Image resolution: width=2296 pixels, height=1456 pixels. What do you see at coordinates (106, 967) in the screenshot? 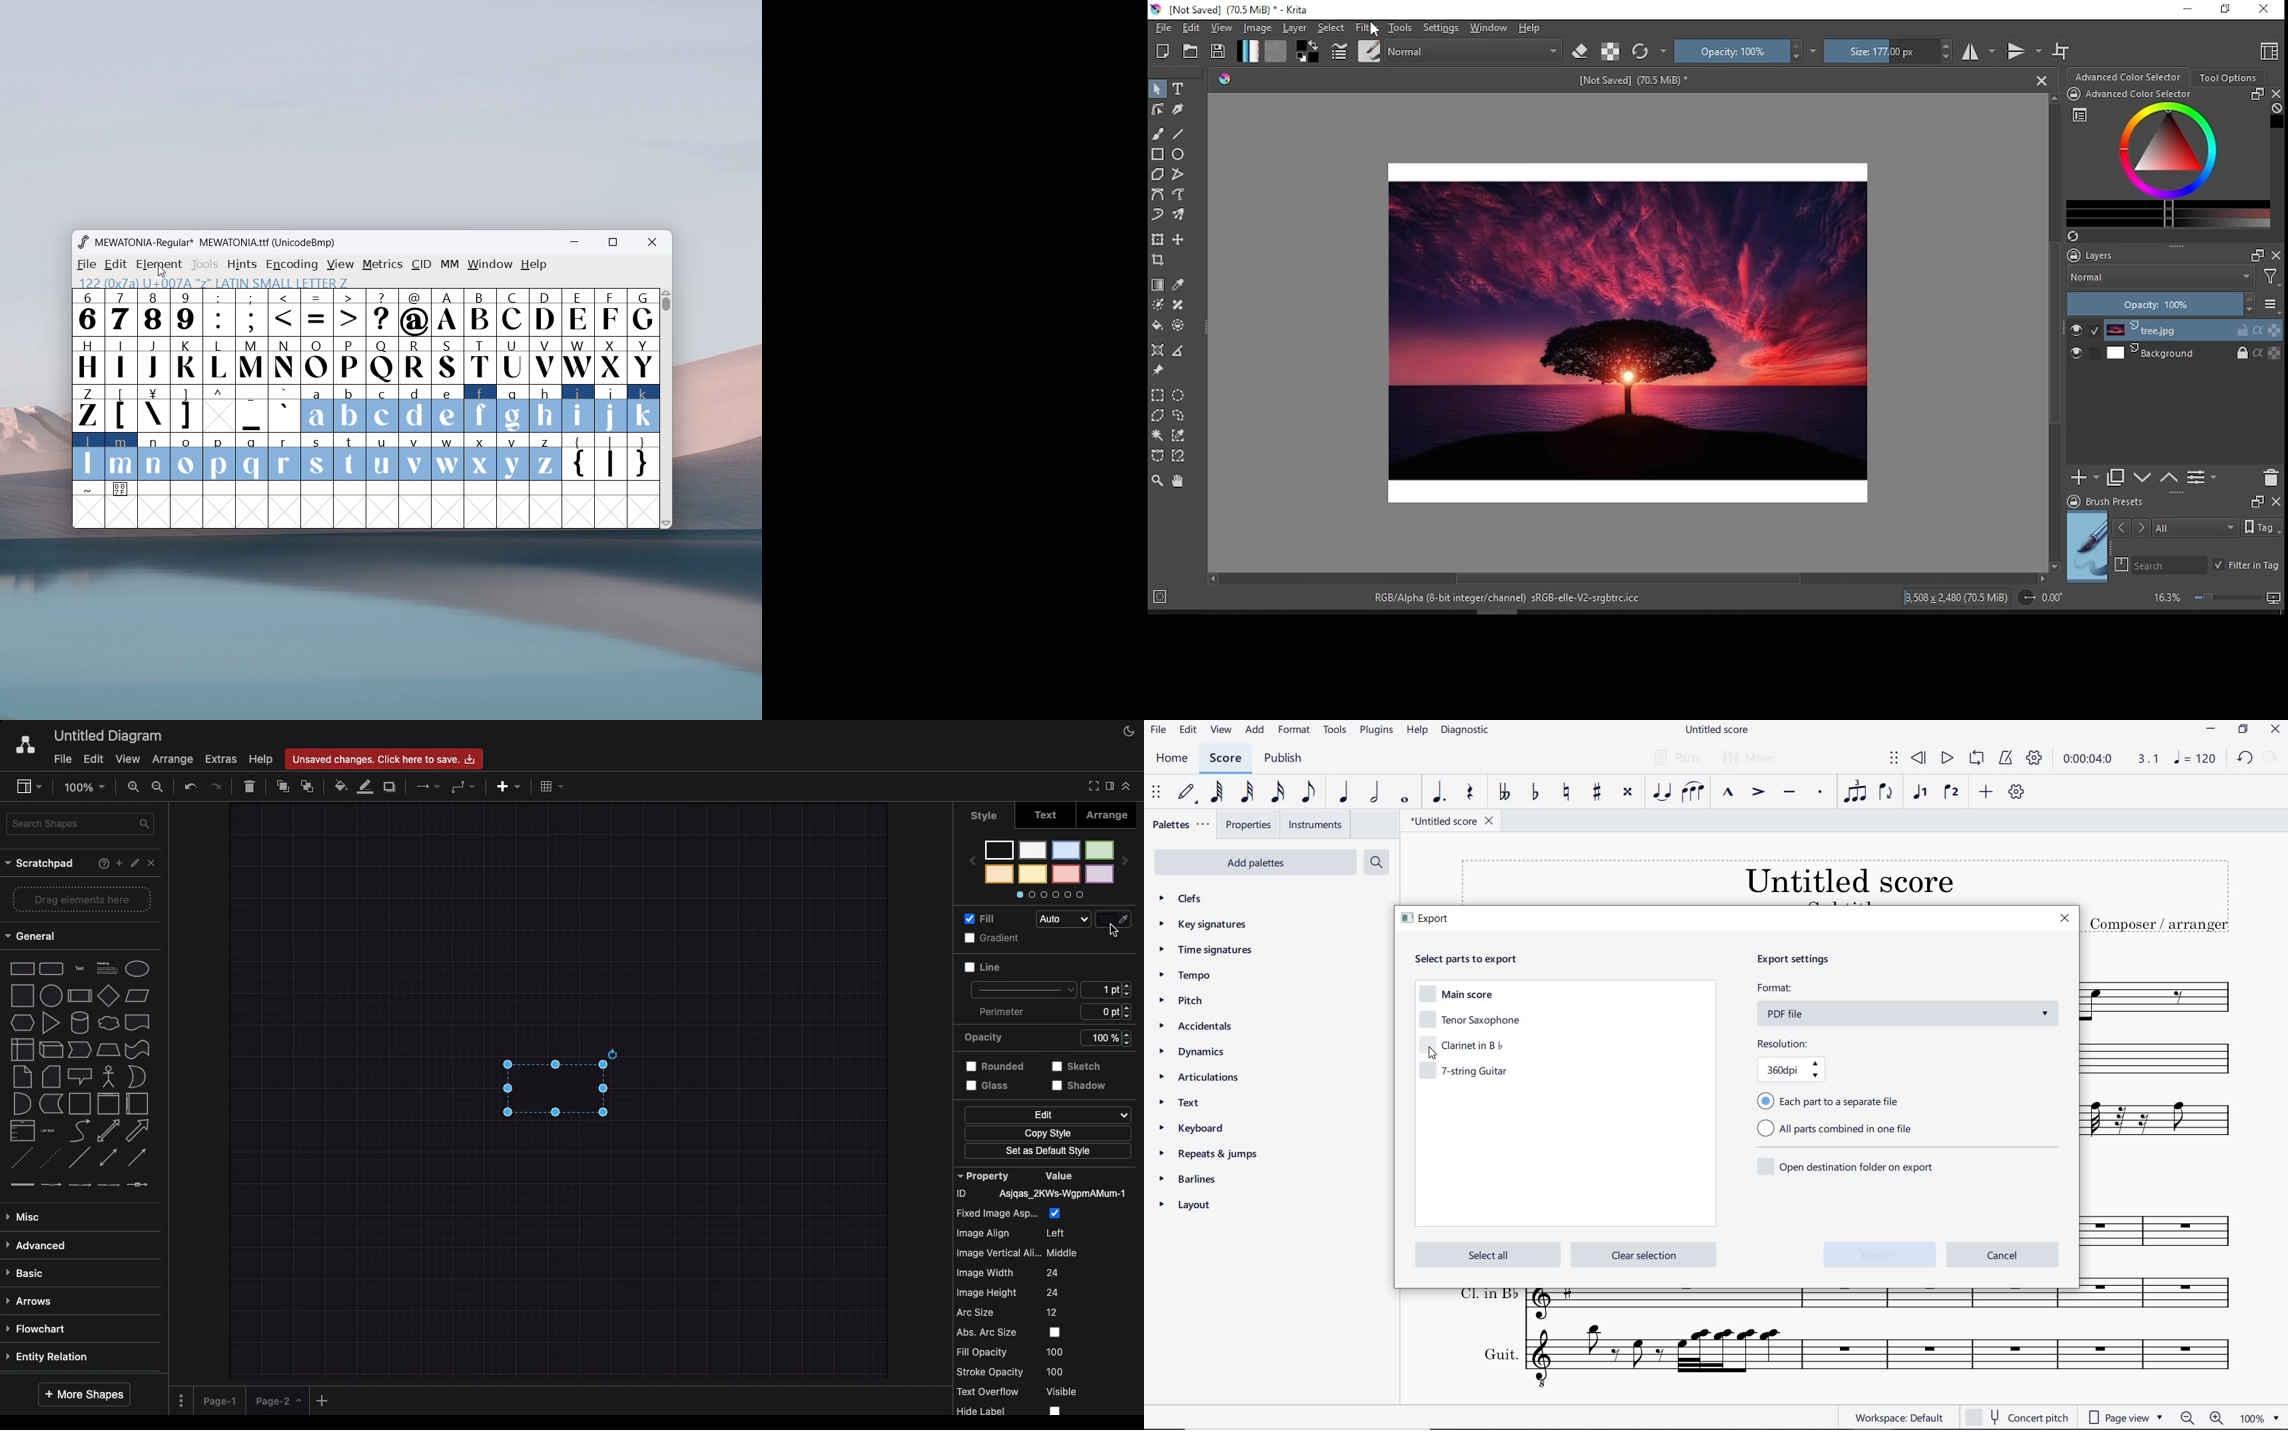
I see `heading` at bounding box center [106, 967].